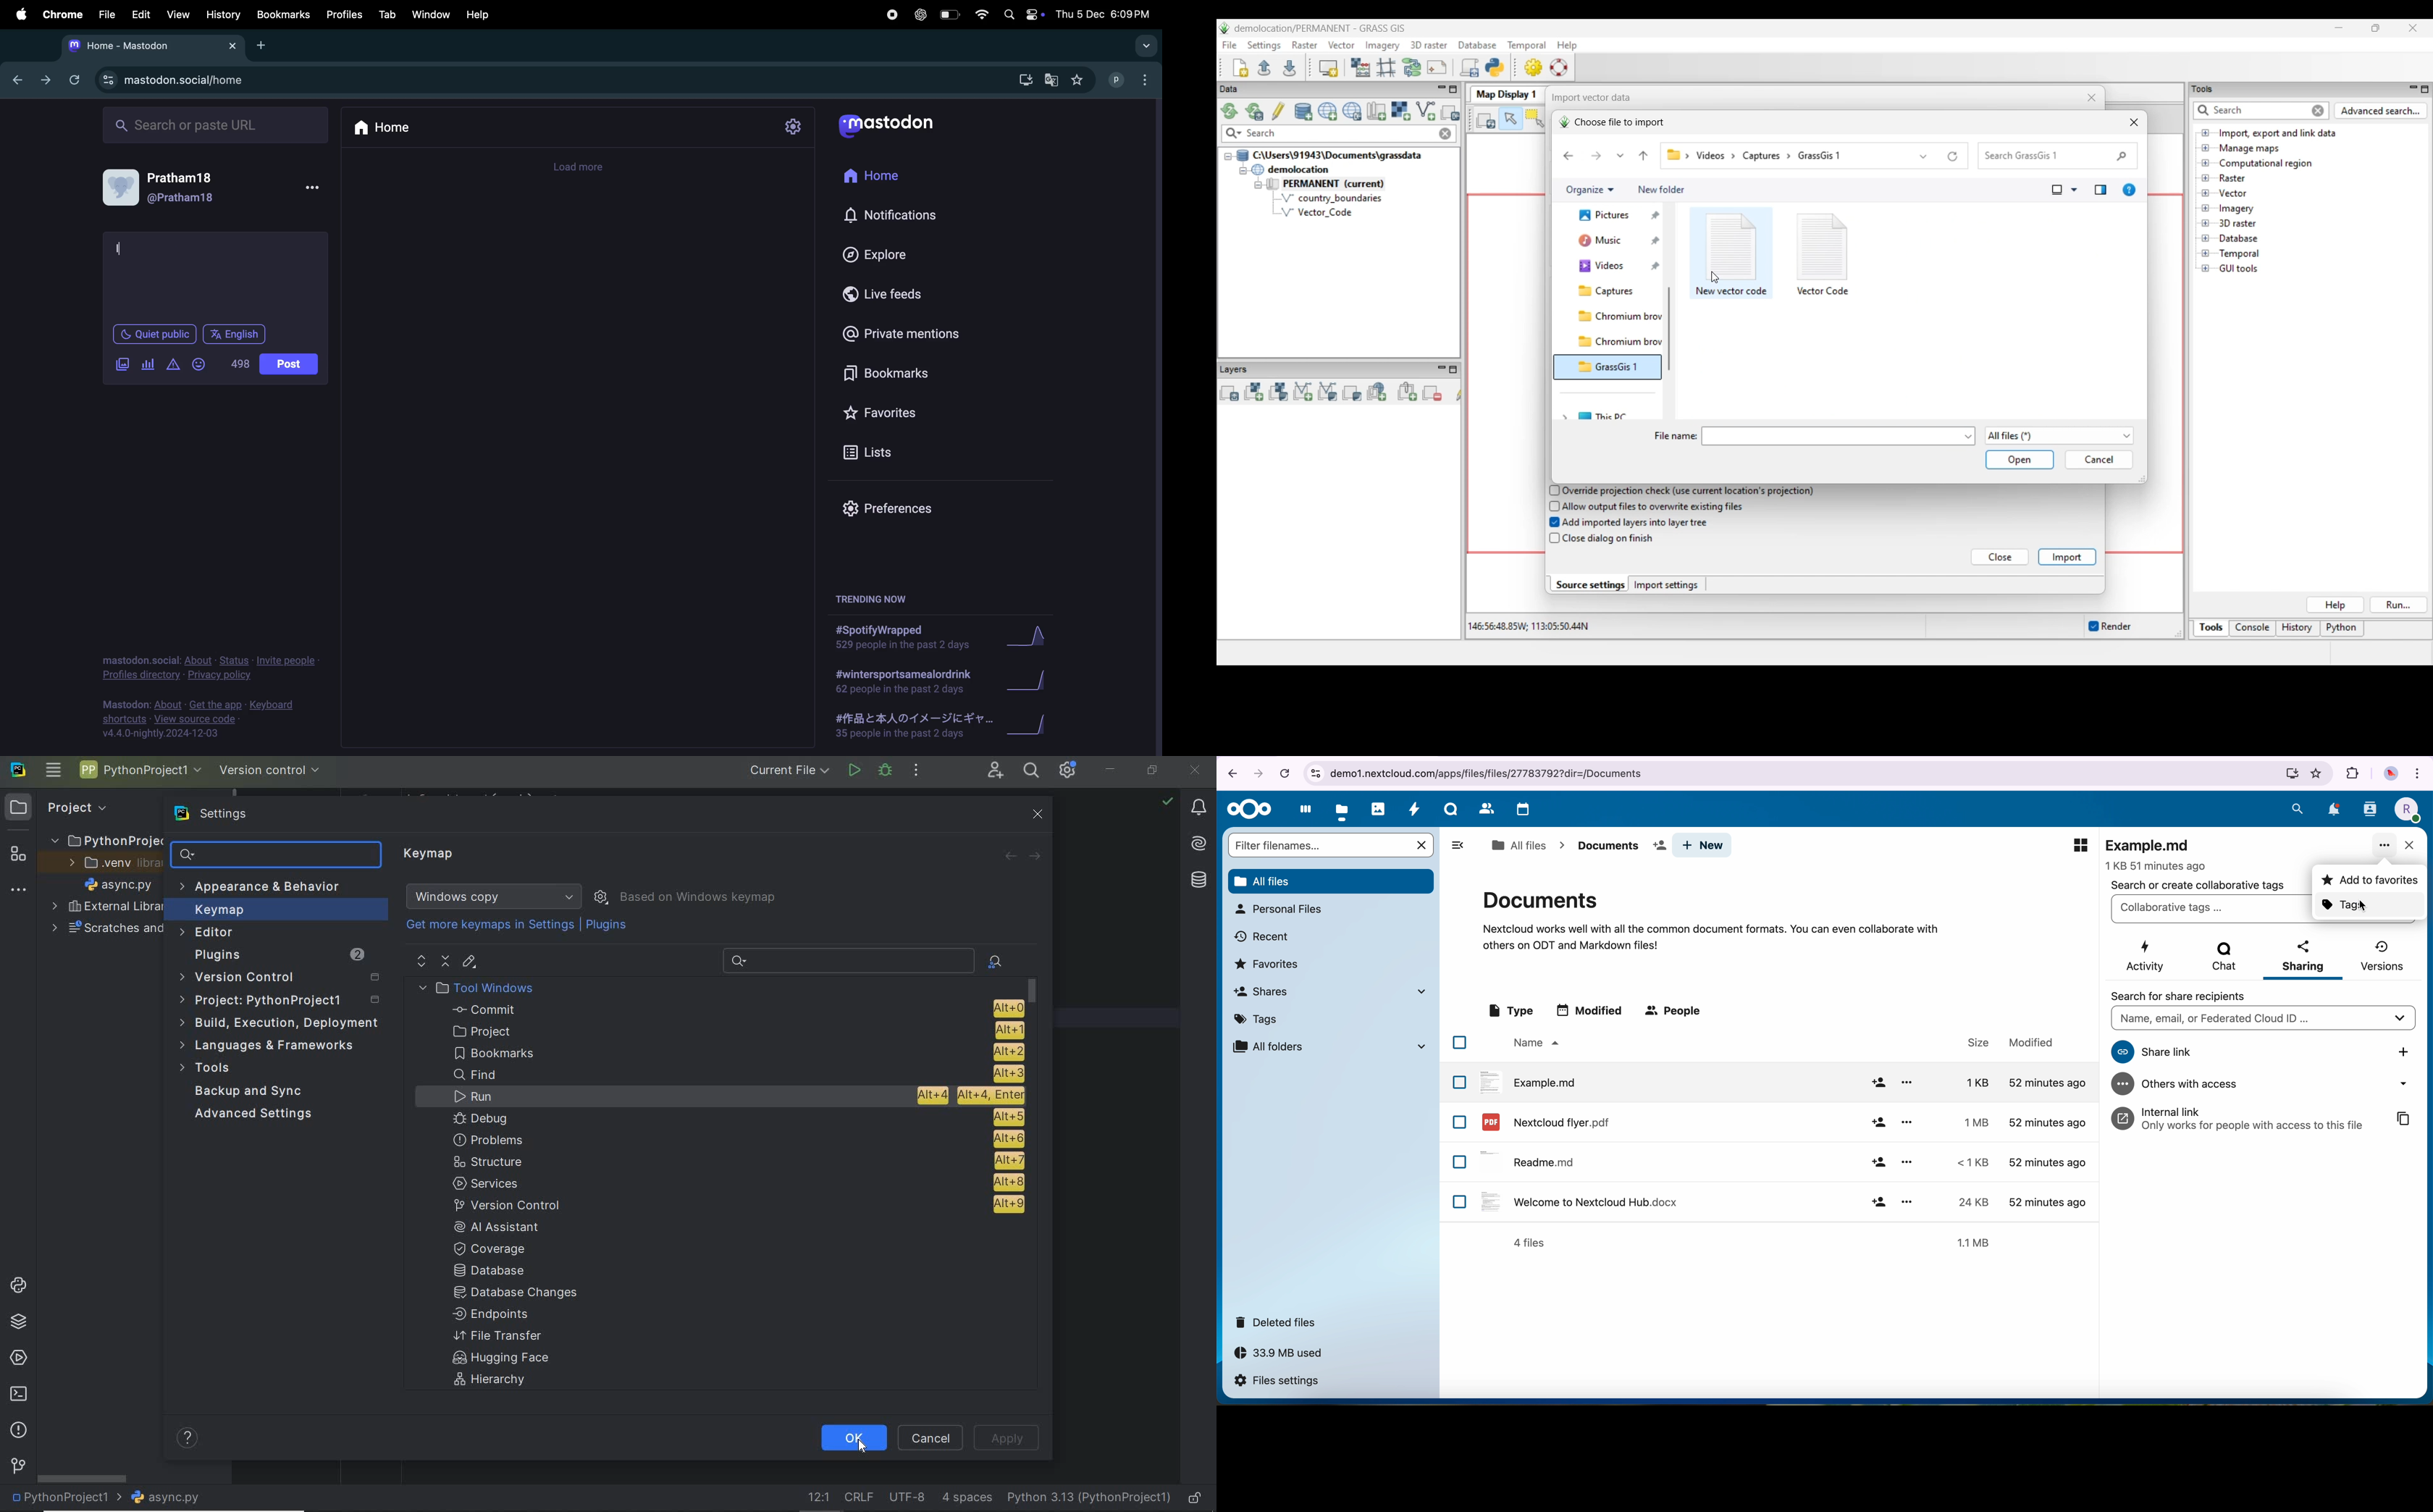 The image size is (2436, 1512). What do you see at coordinates (2388, 854) in the screenshot?
I see `cursor` at bounding box center [2388, 854].